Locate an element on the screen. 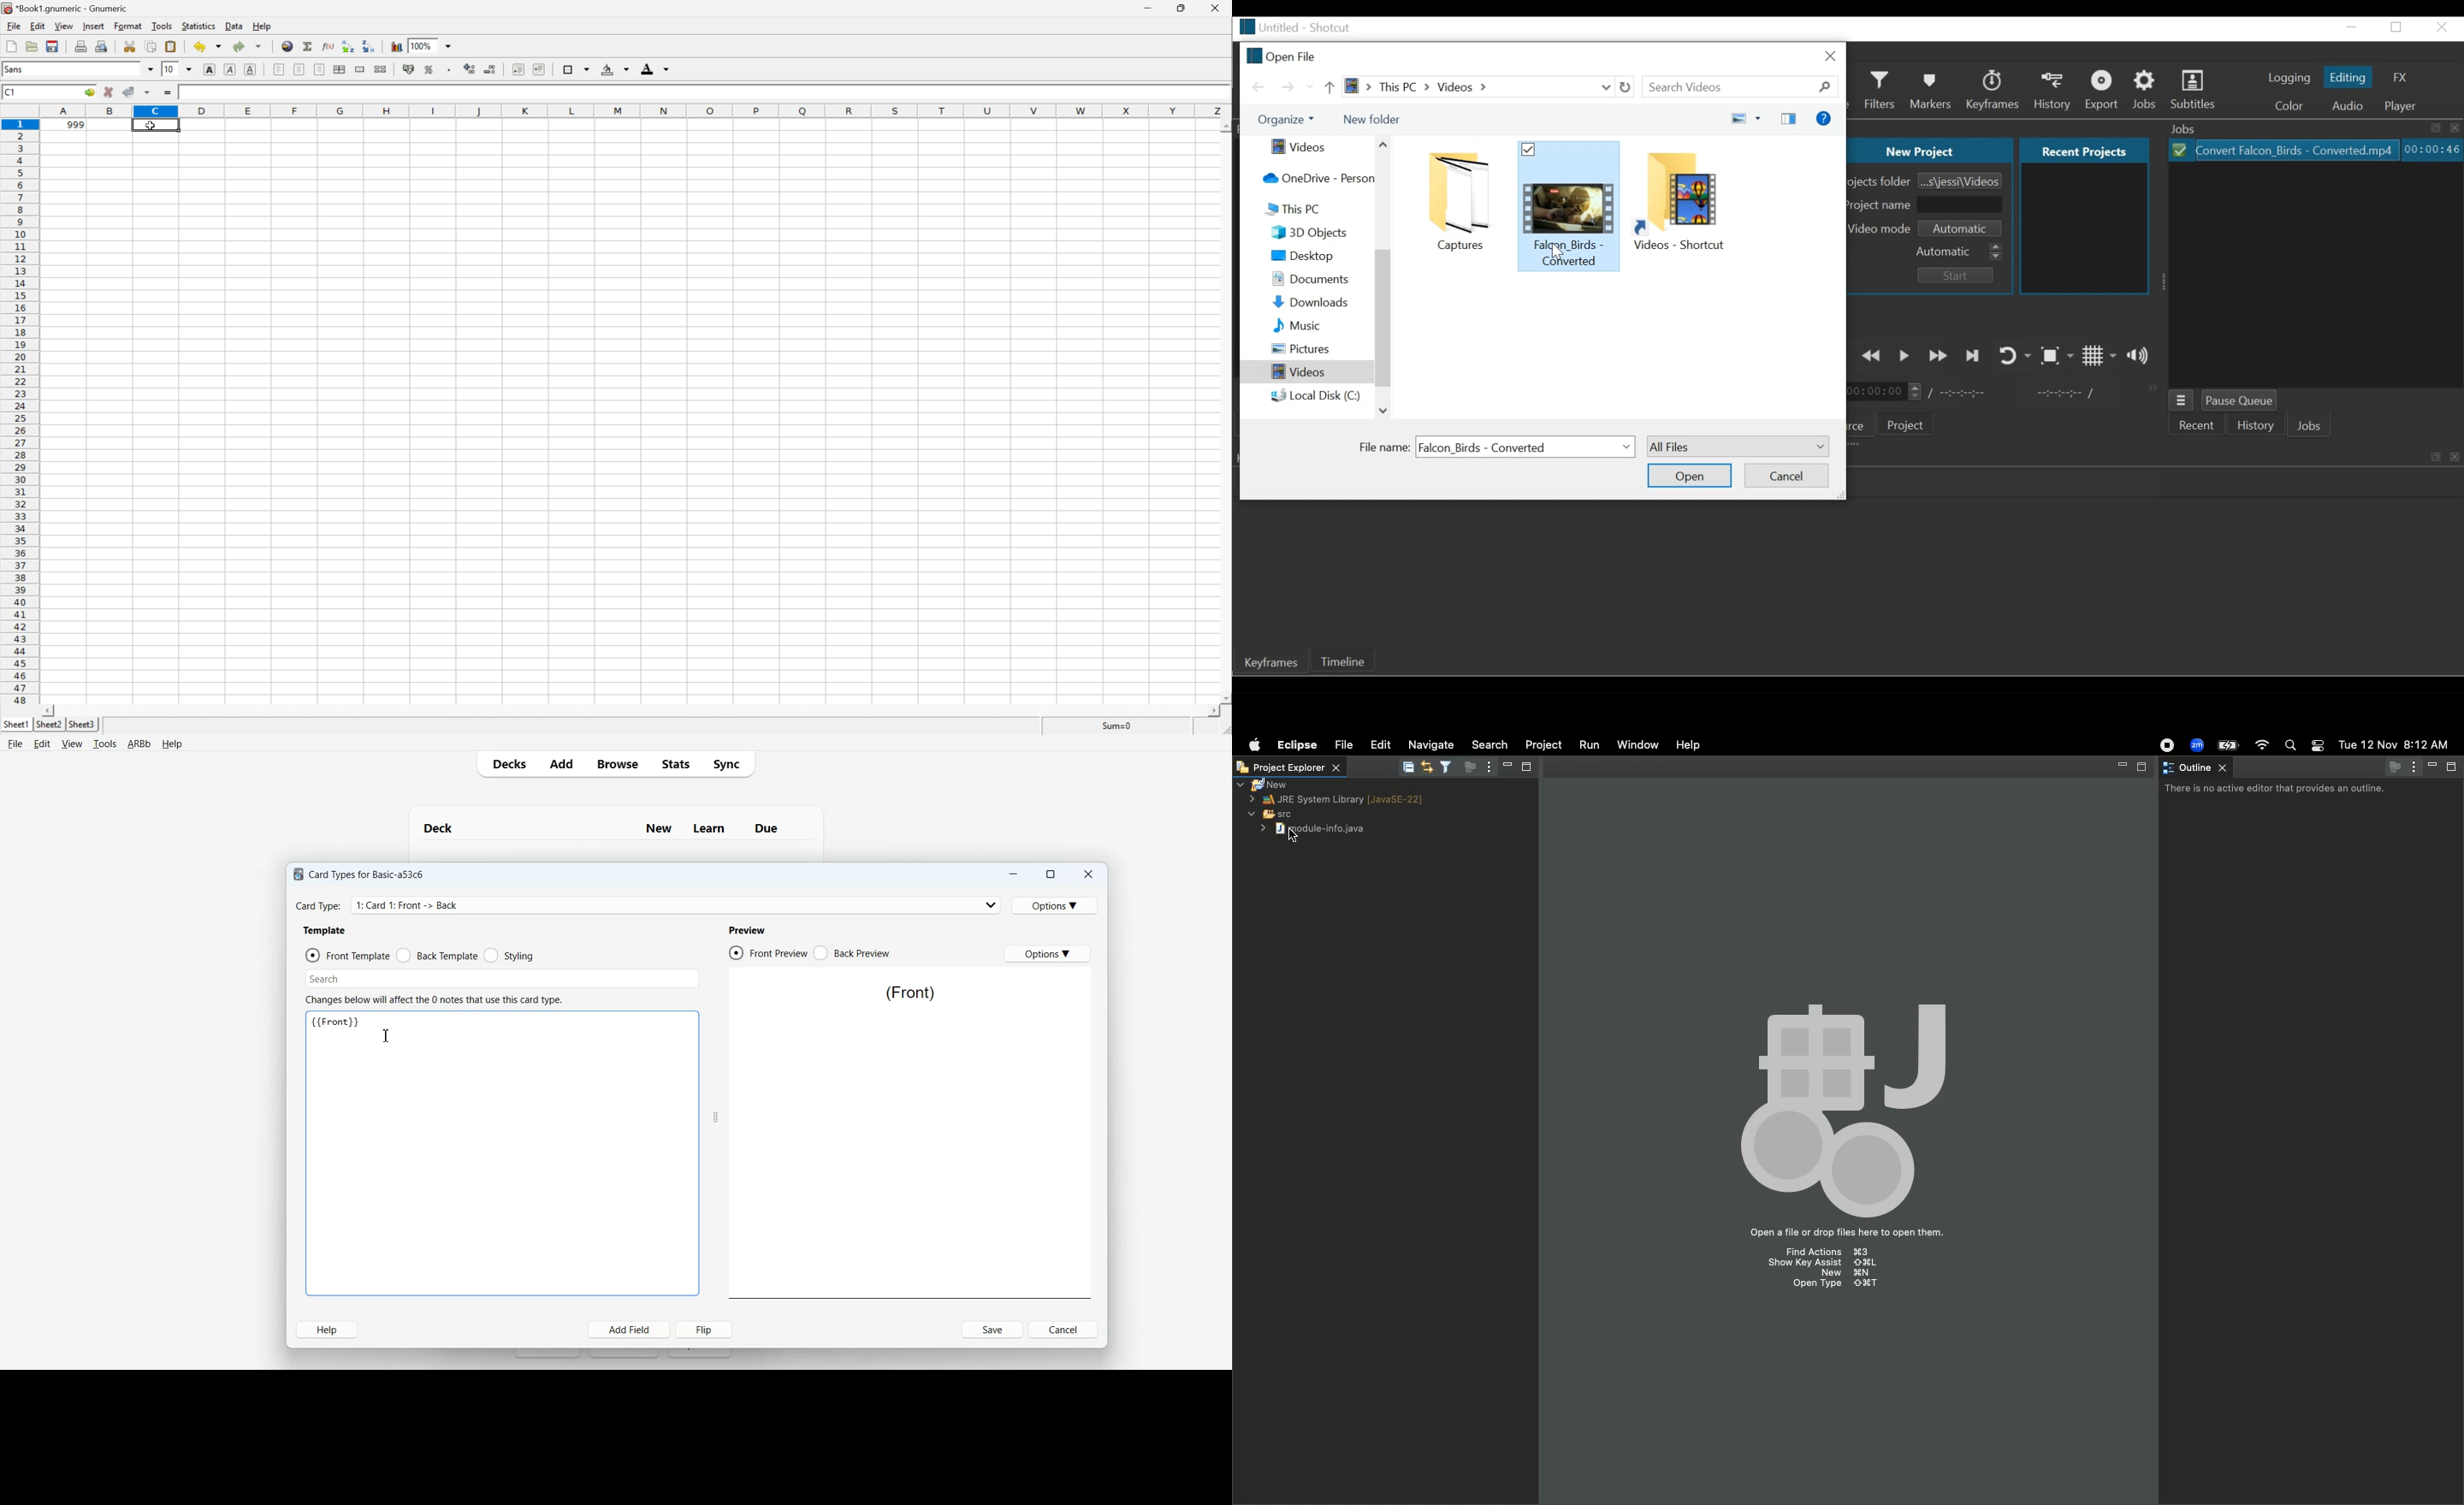 The height and width of the screenshot is (1512, 2464). Project is located at coordinates (1908, 424).